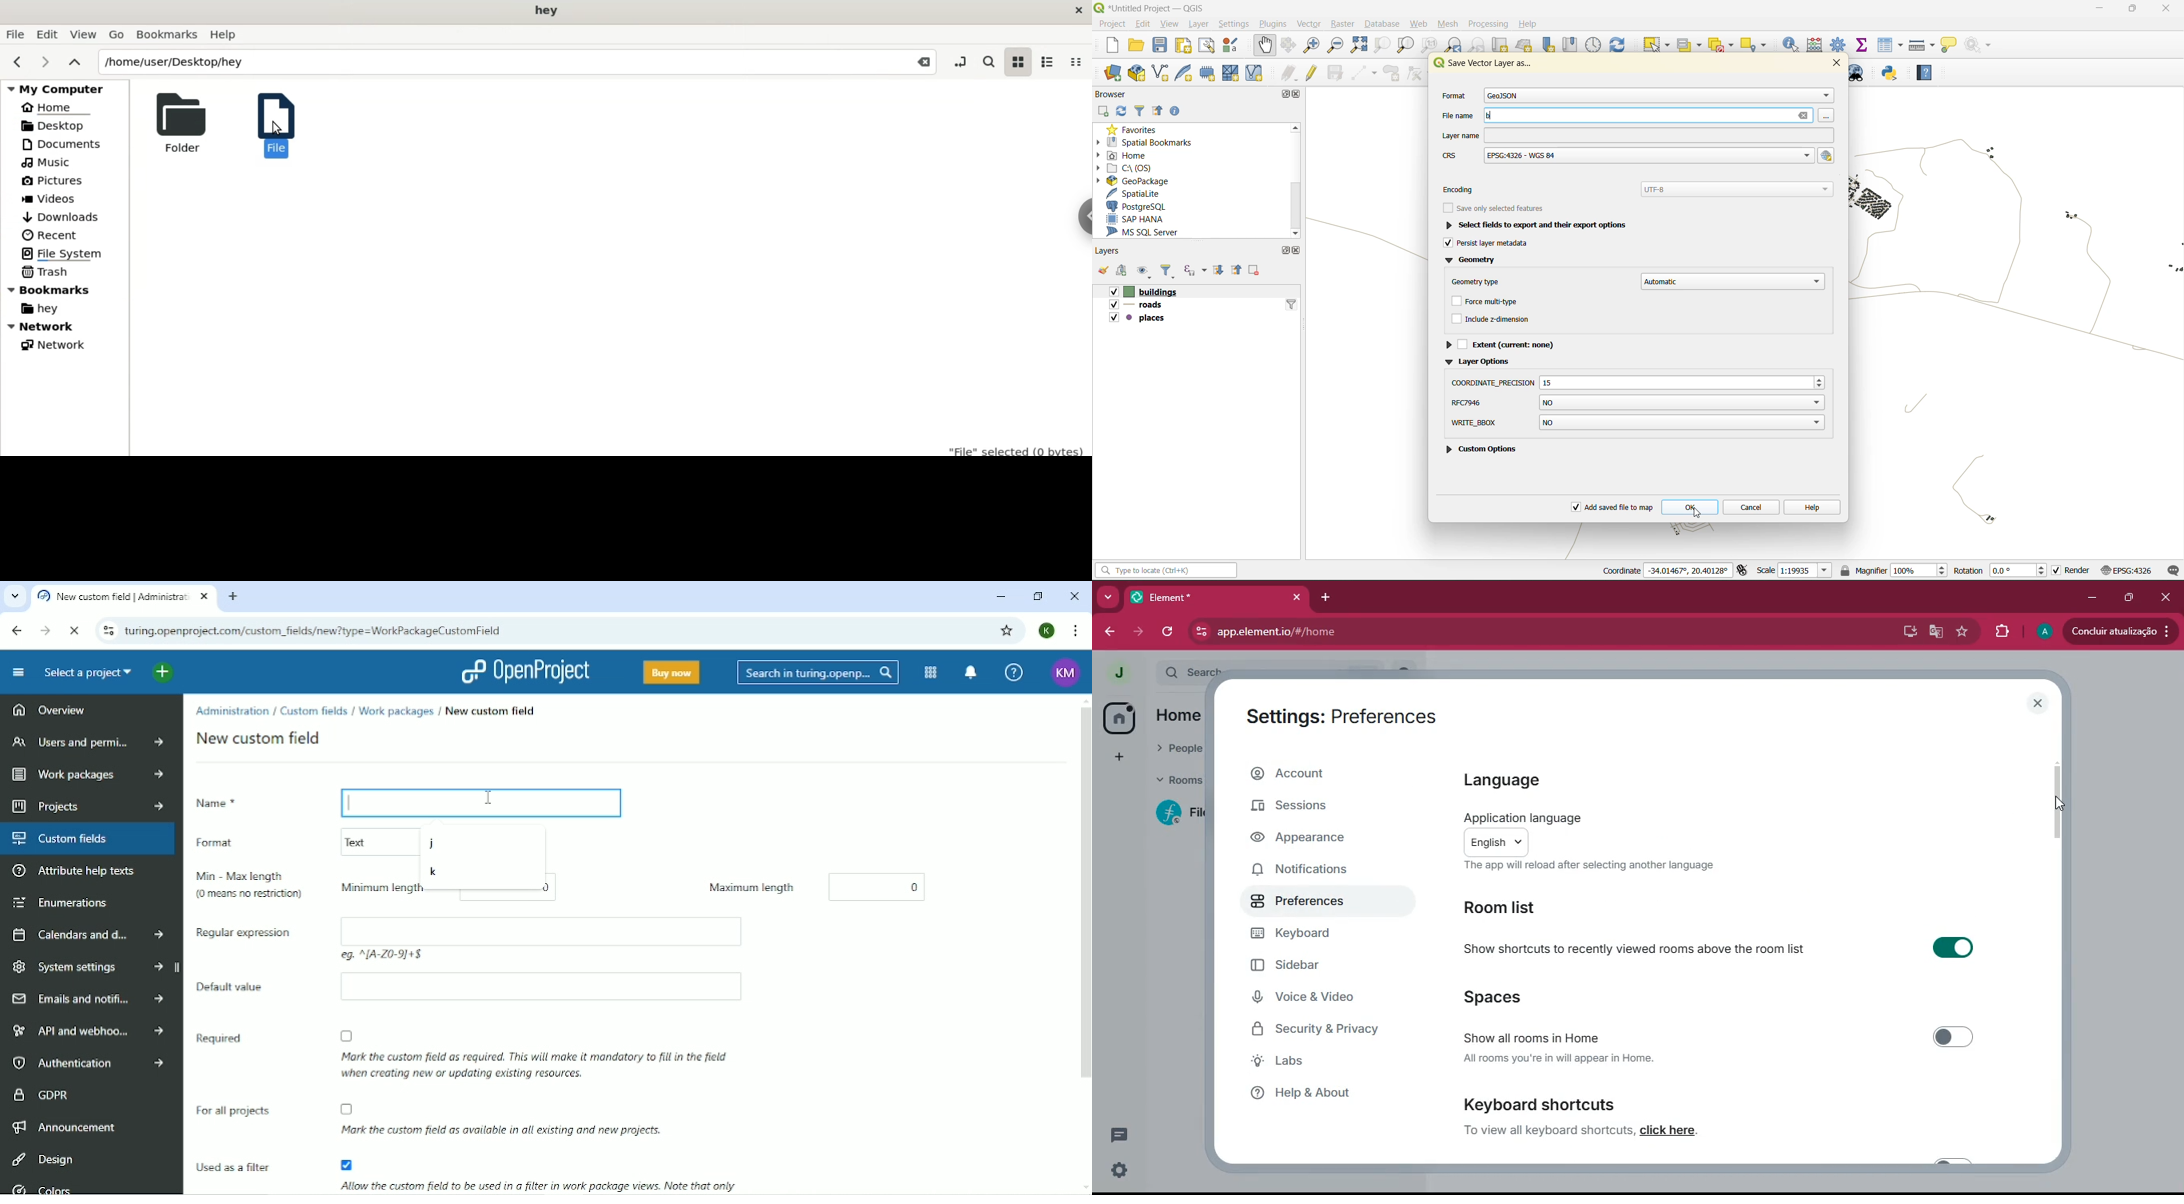 The height and width of the screenshot is (1204, 2184). Describe the element at coordinates (1492, 317) in the screenshot. I see `include z dimension` at that location.